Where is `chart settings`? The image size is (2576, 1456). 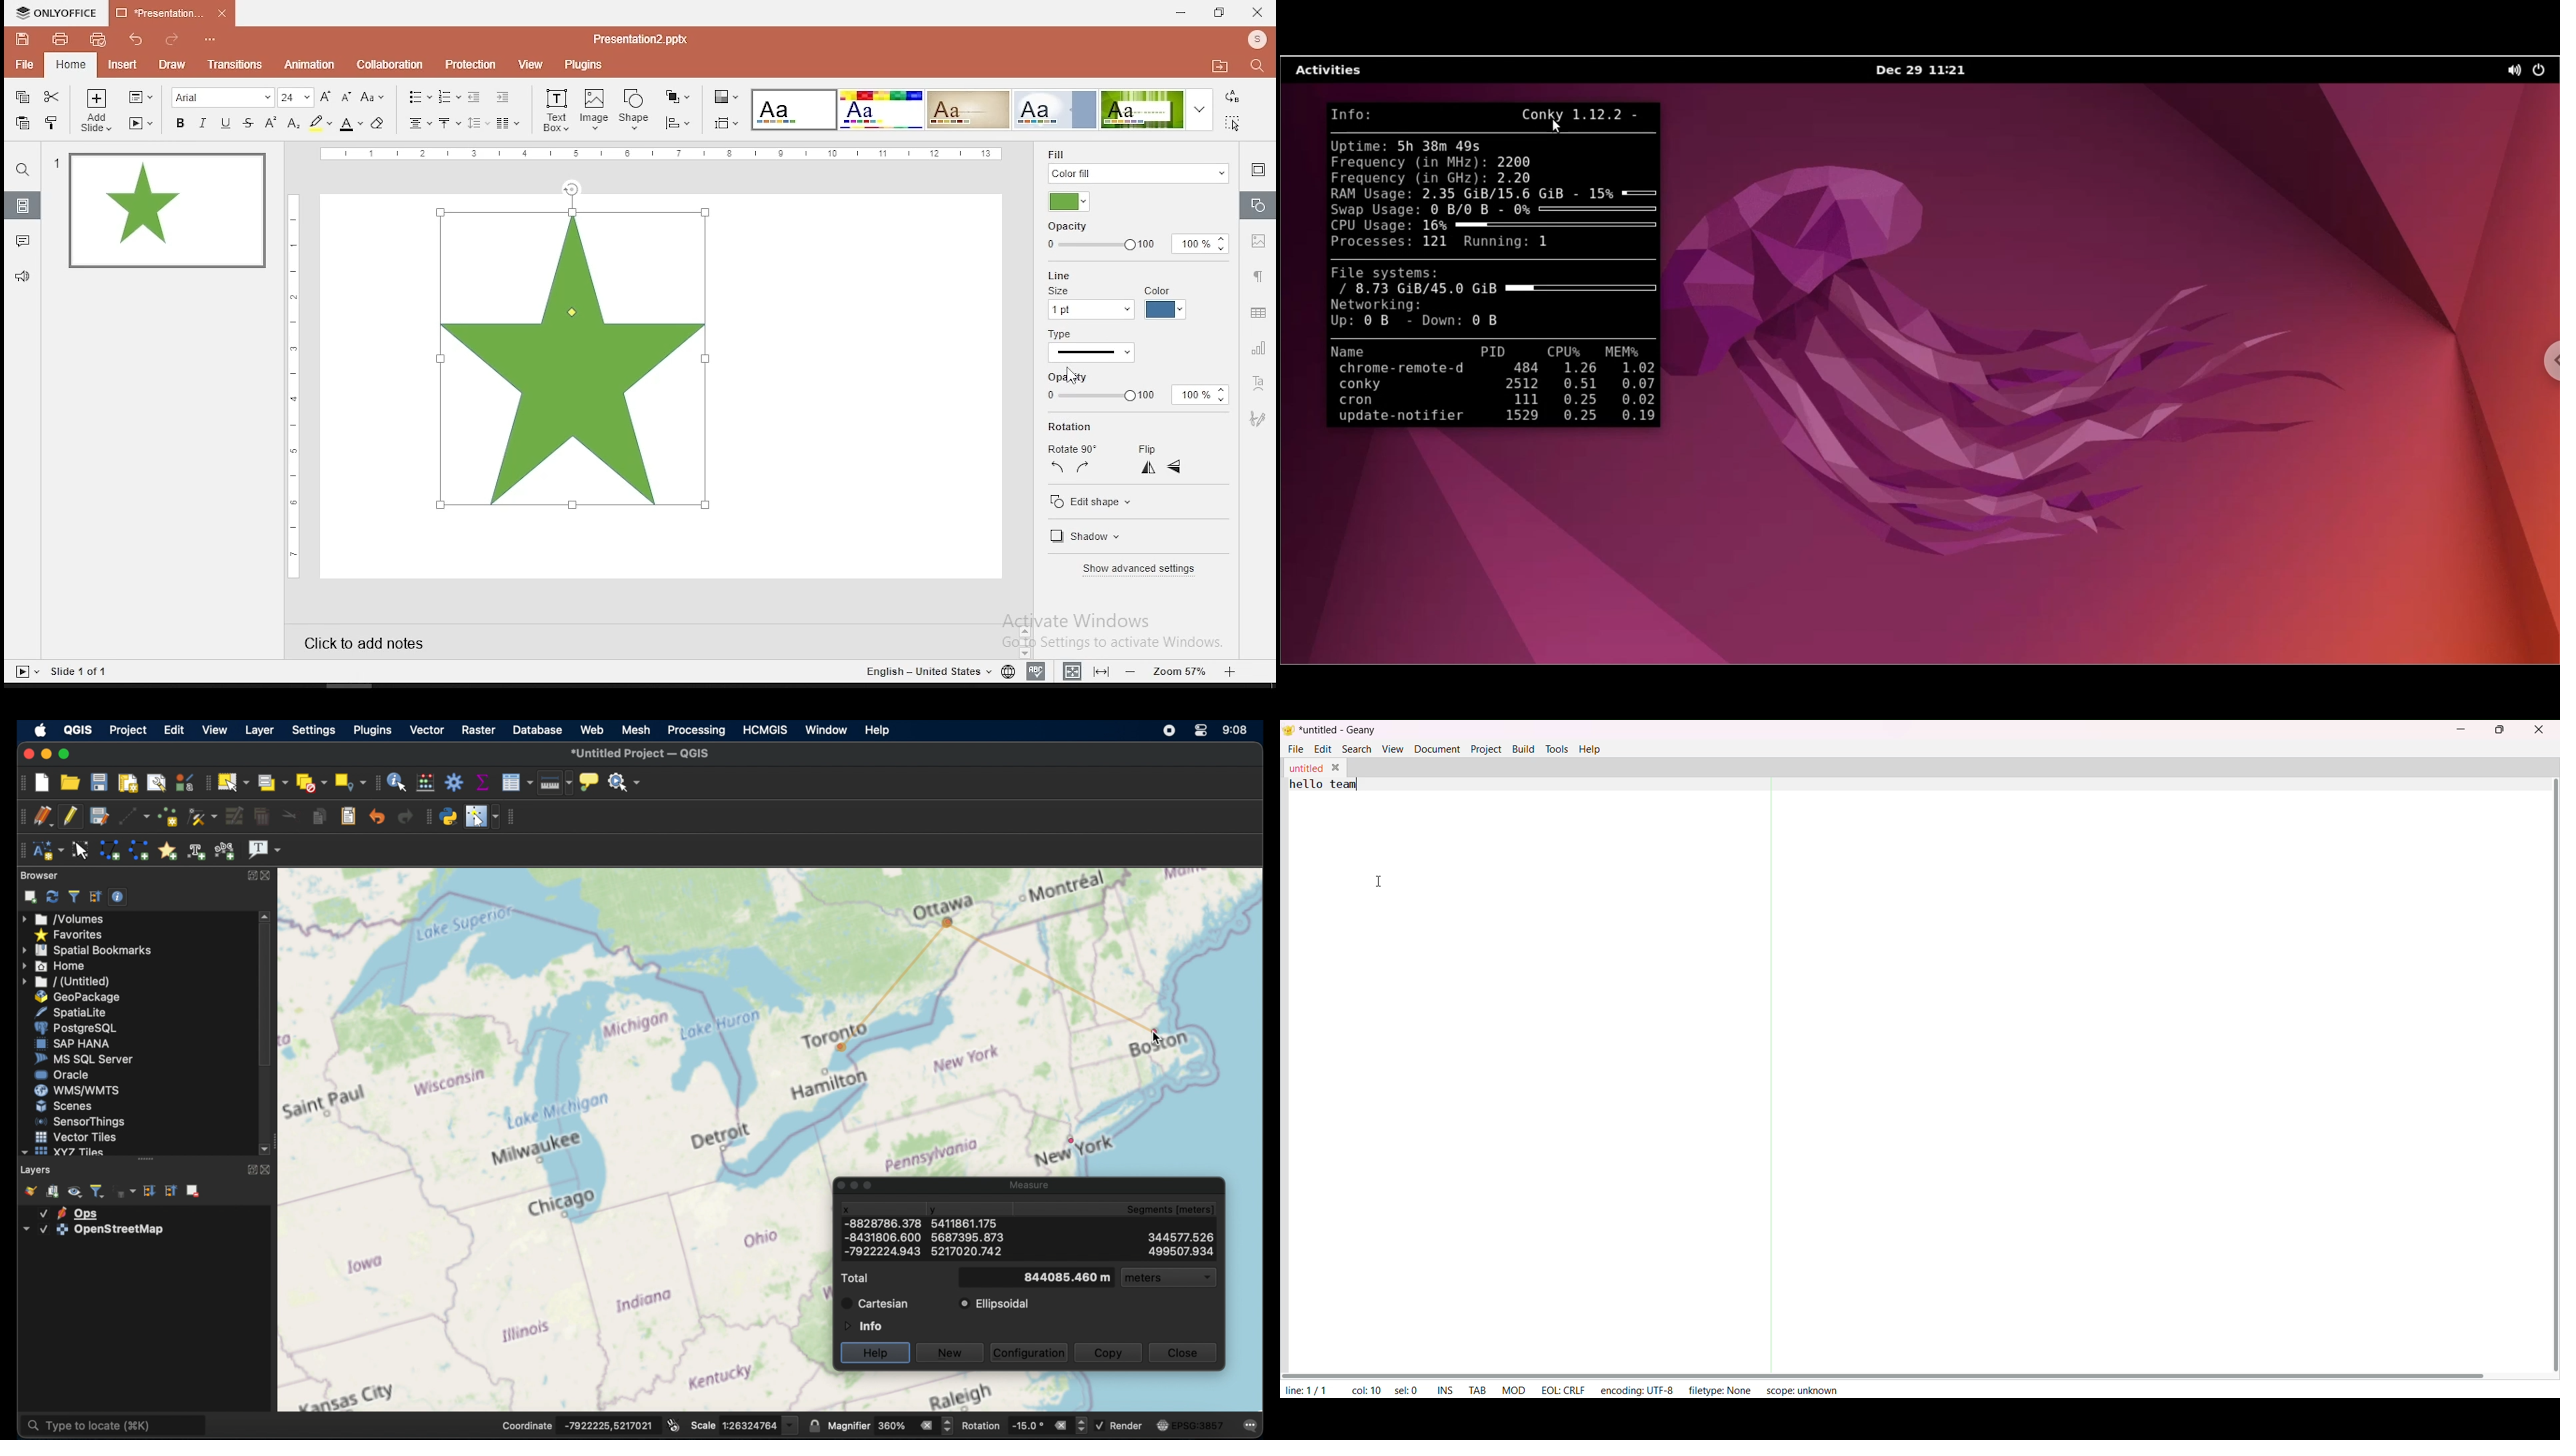 chart settings is located at coordinates (1256, 347).